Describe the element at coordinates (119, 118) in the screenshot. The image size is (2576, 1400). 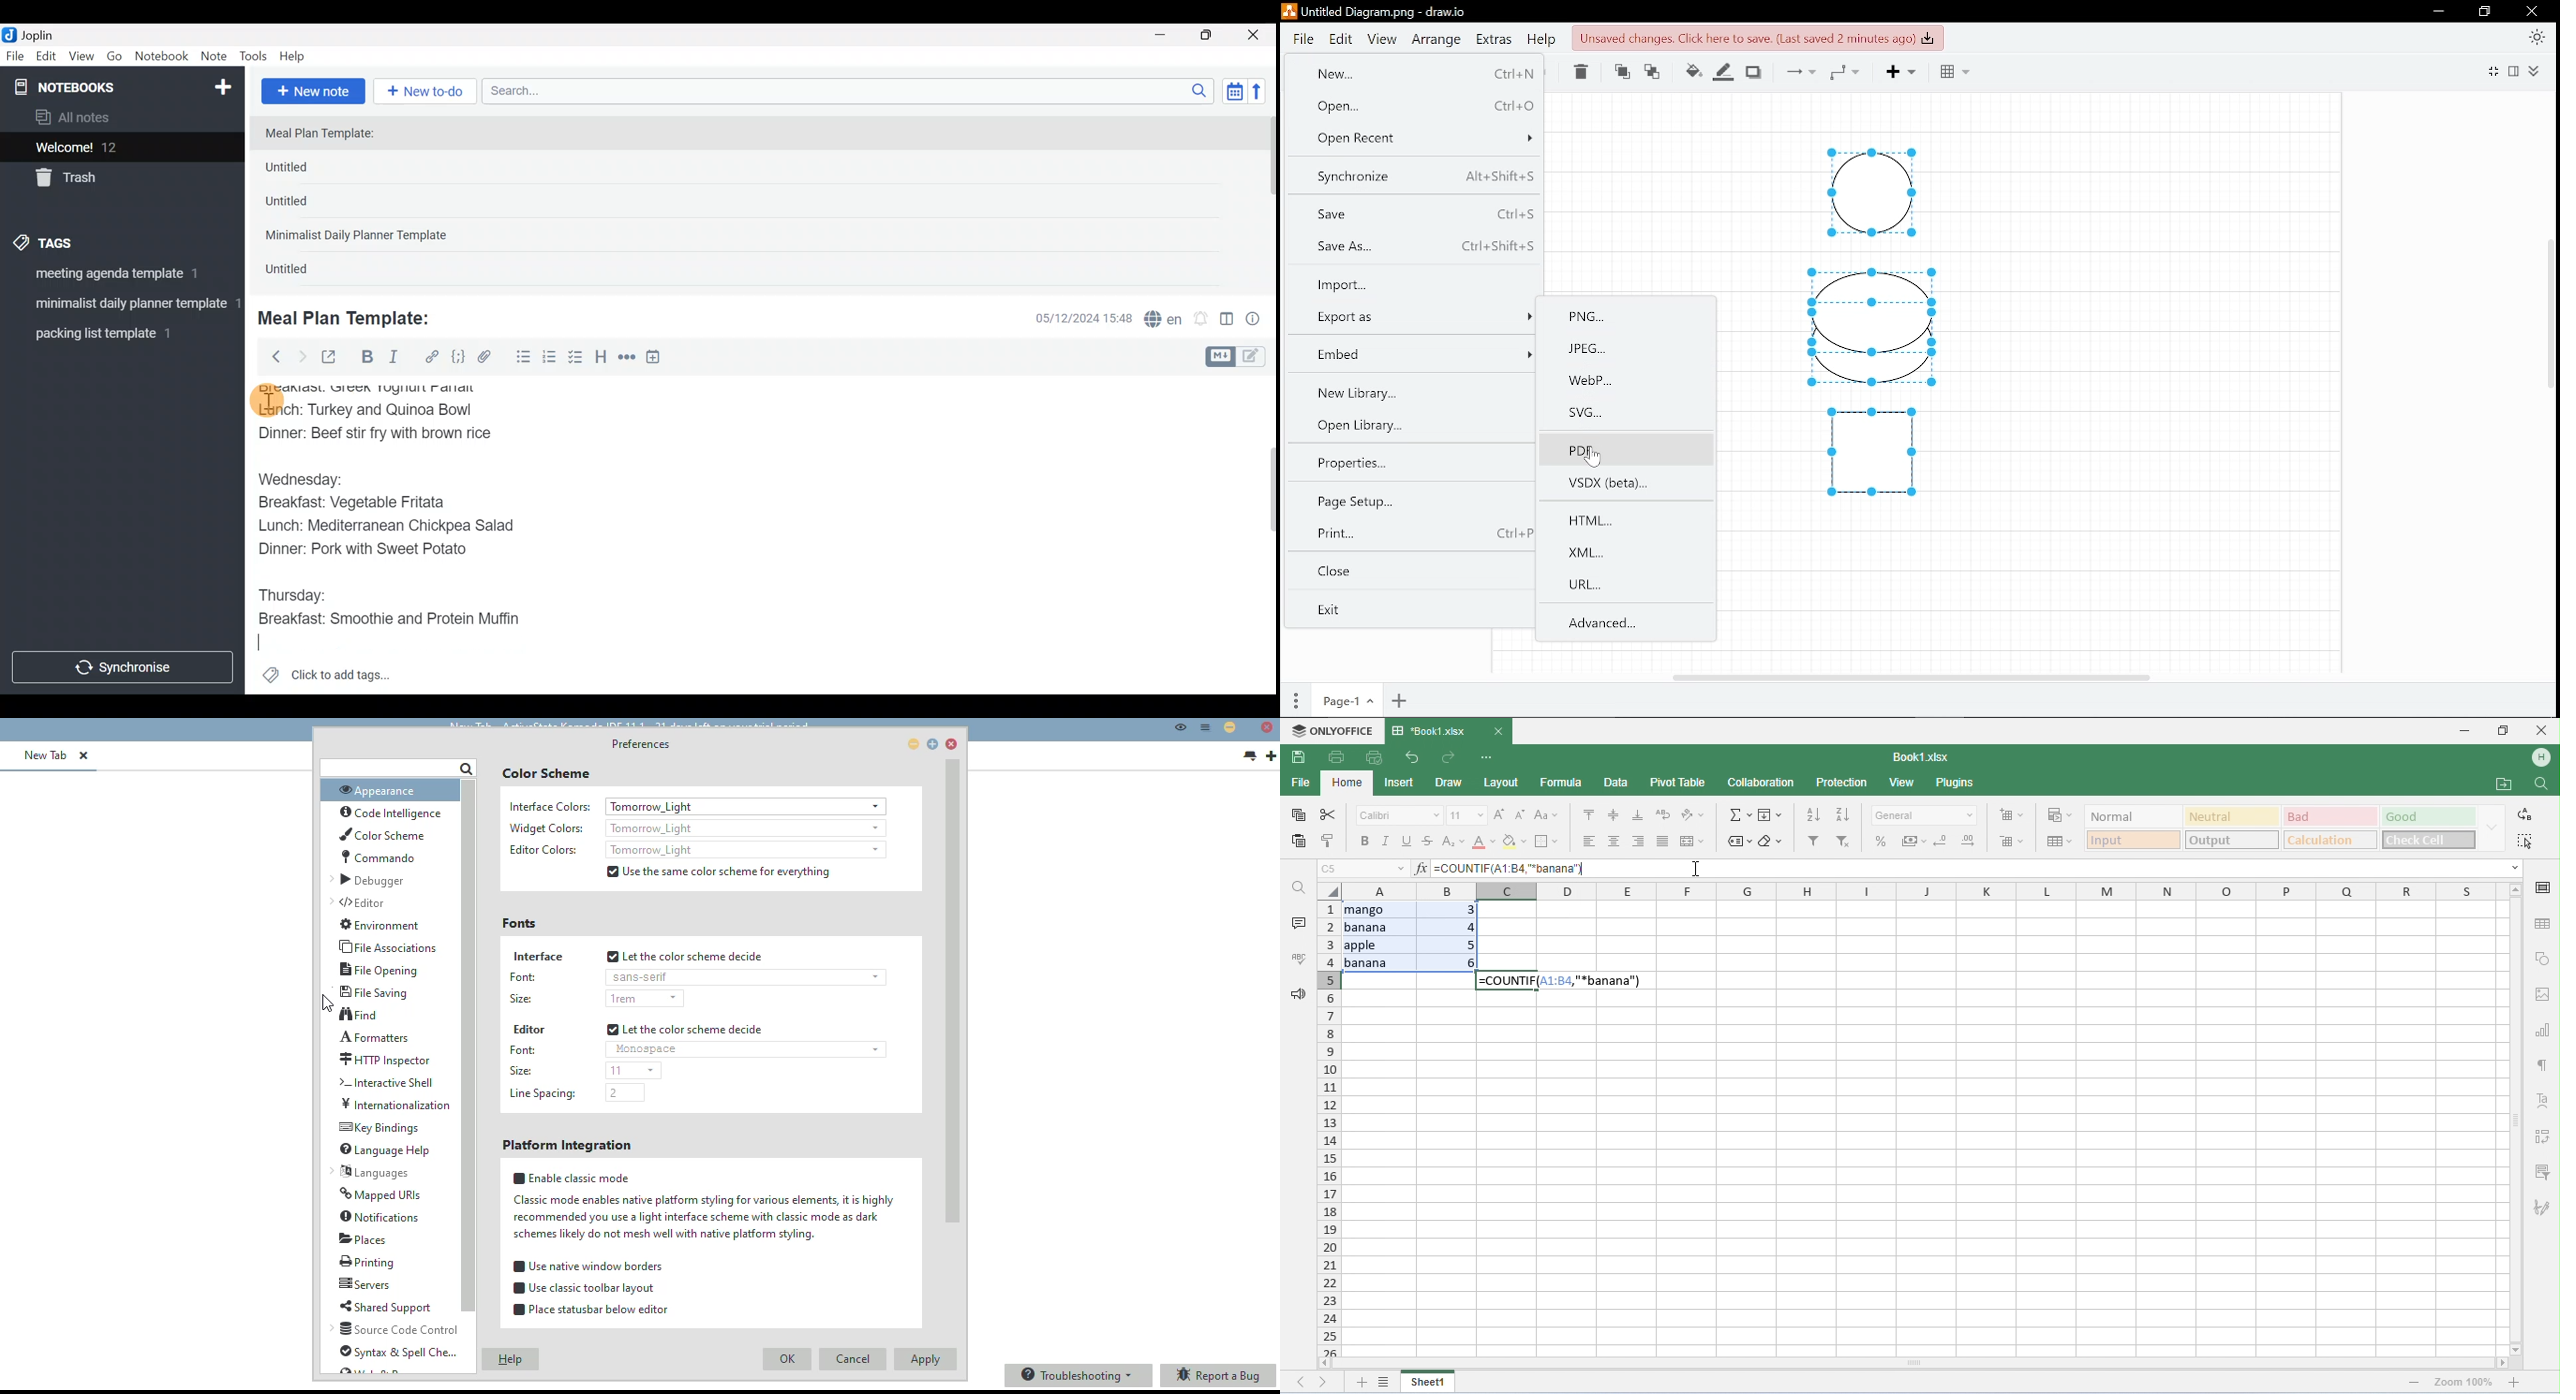
I see `All notes` at that location.